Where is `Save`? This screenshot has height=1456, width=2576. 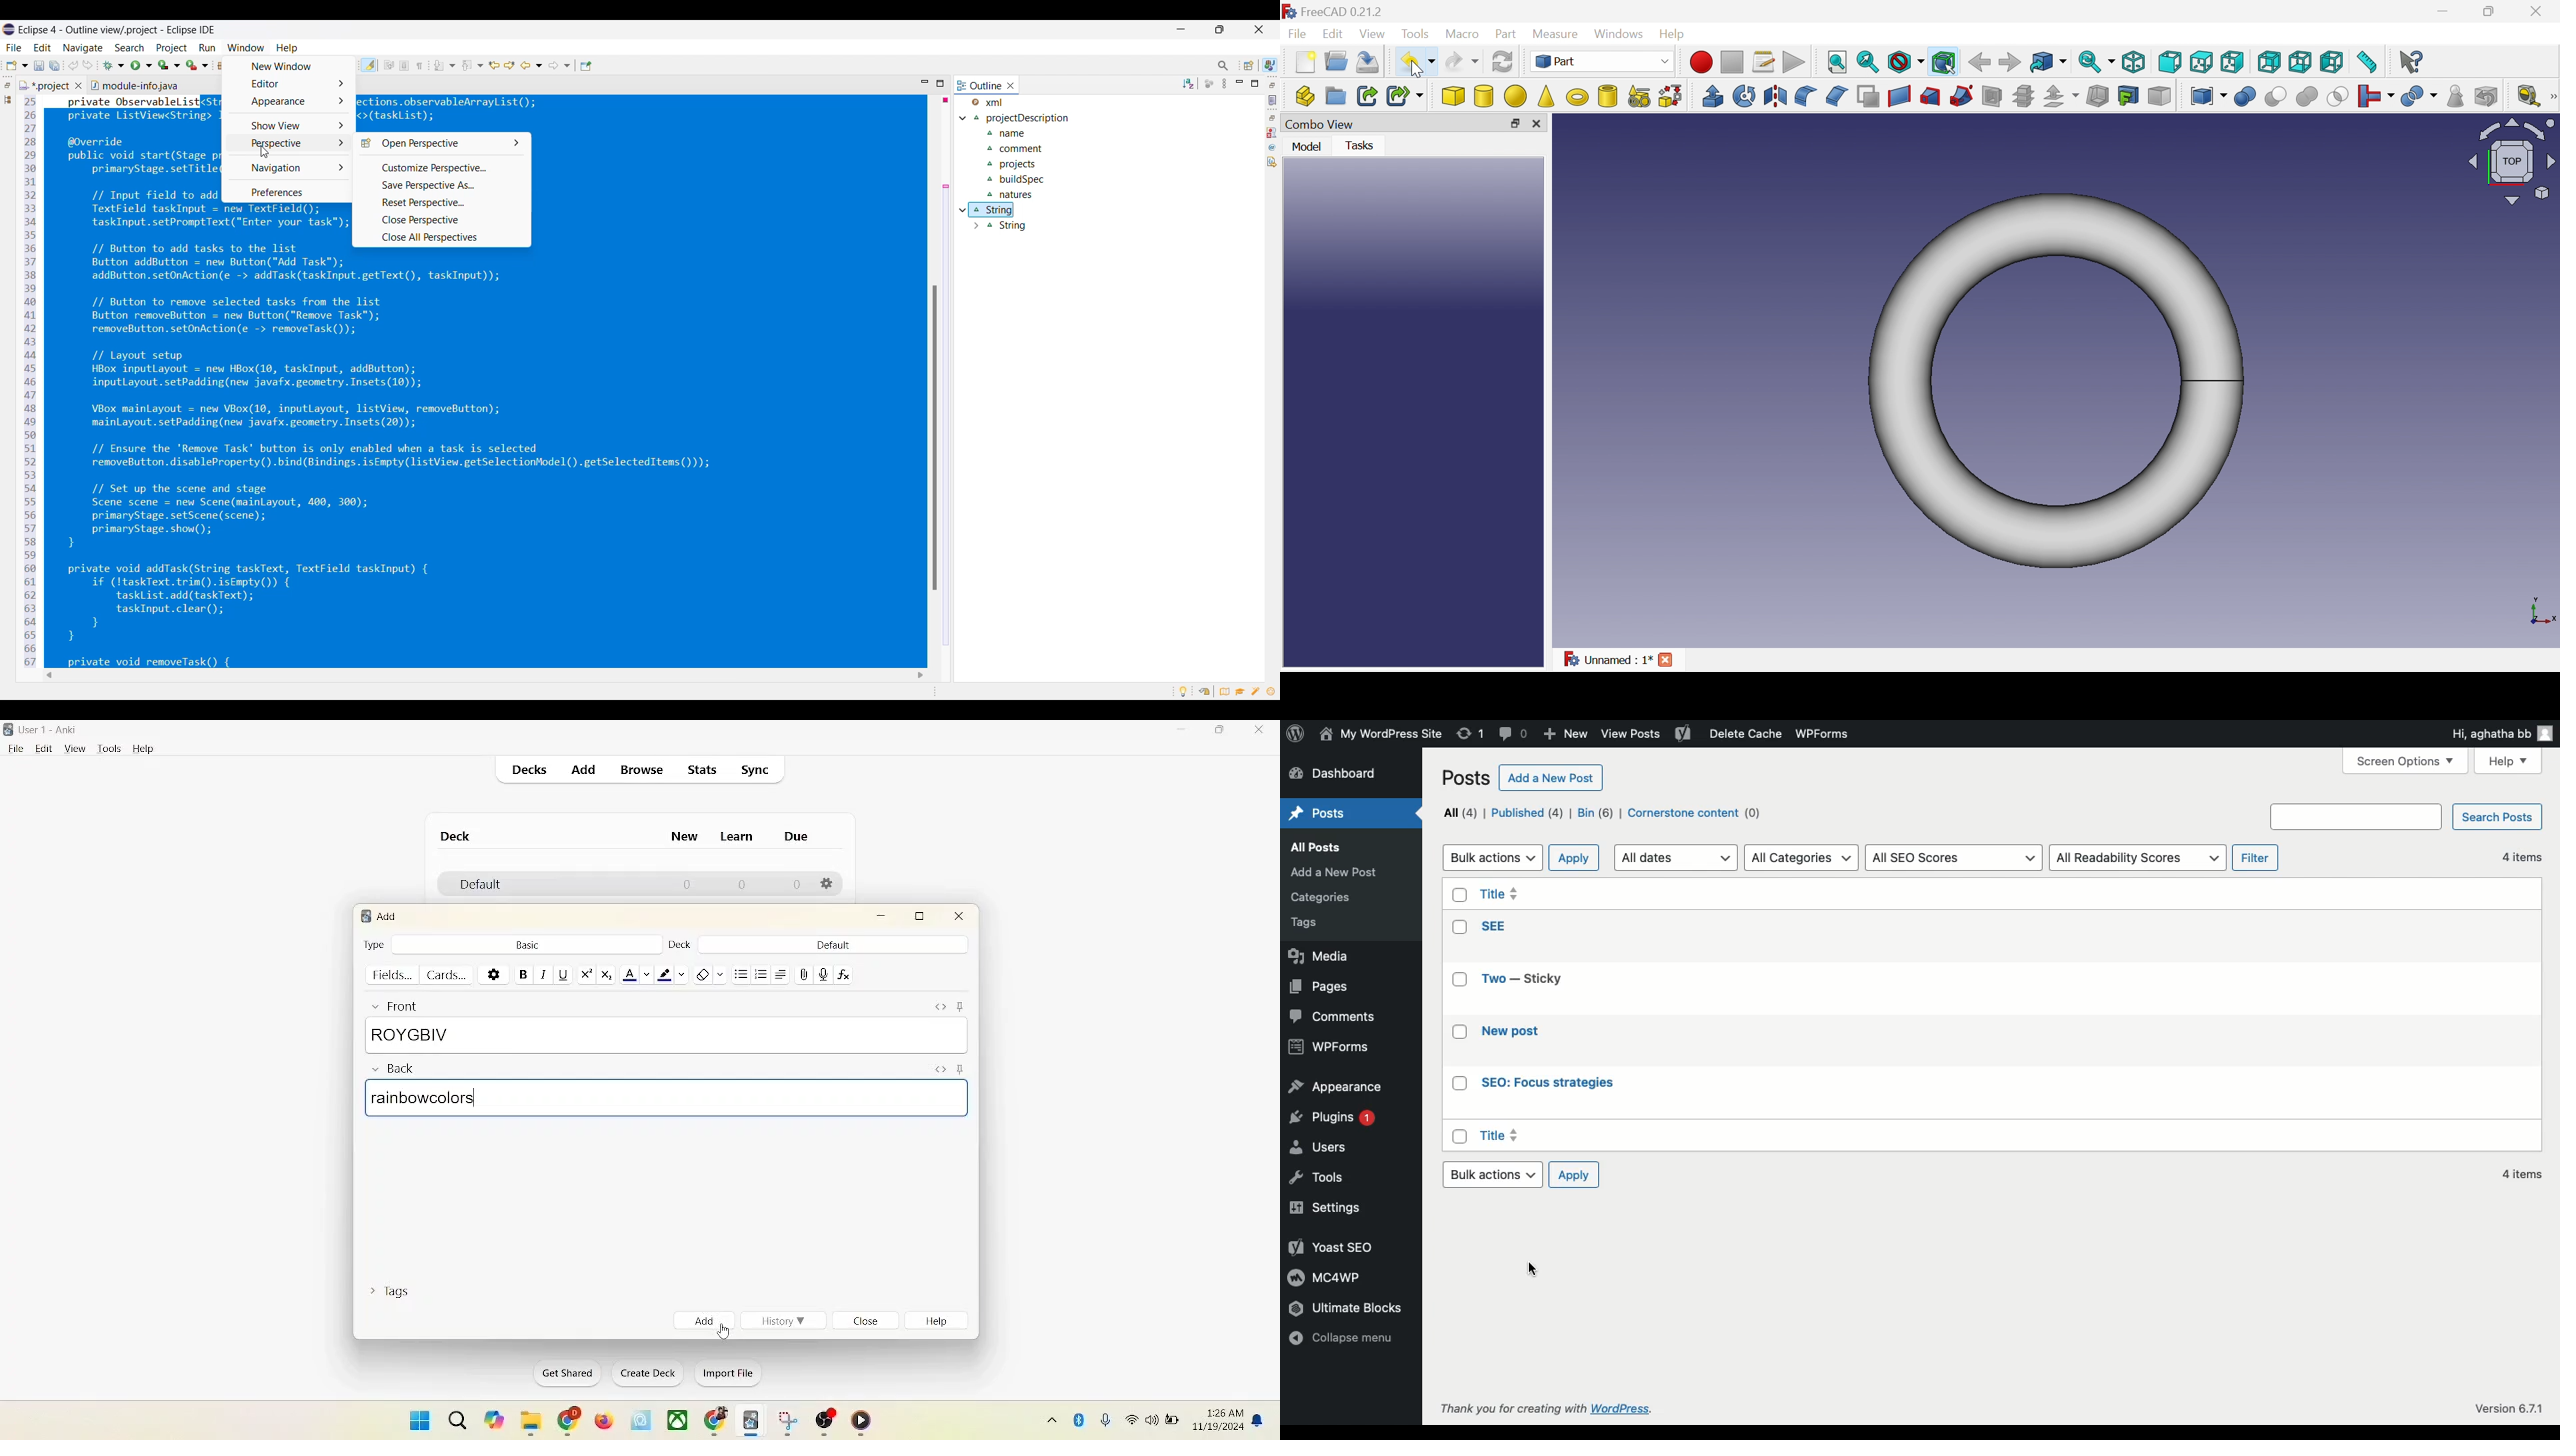
Save is located at coordinates (1368, 62).